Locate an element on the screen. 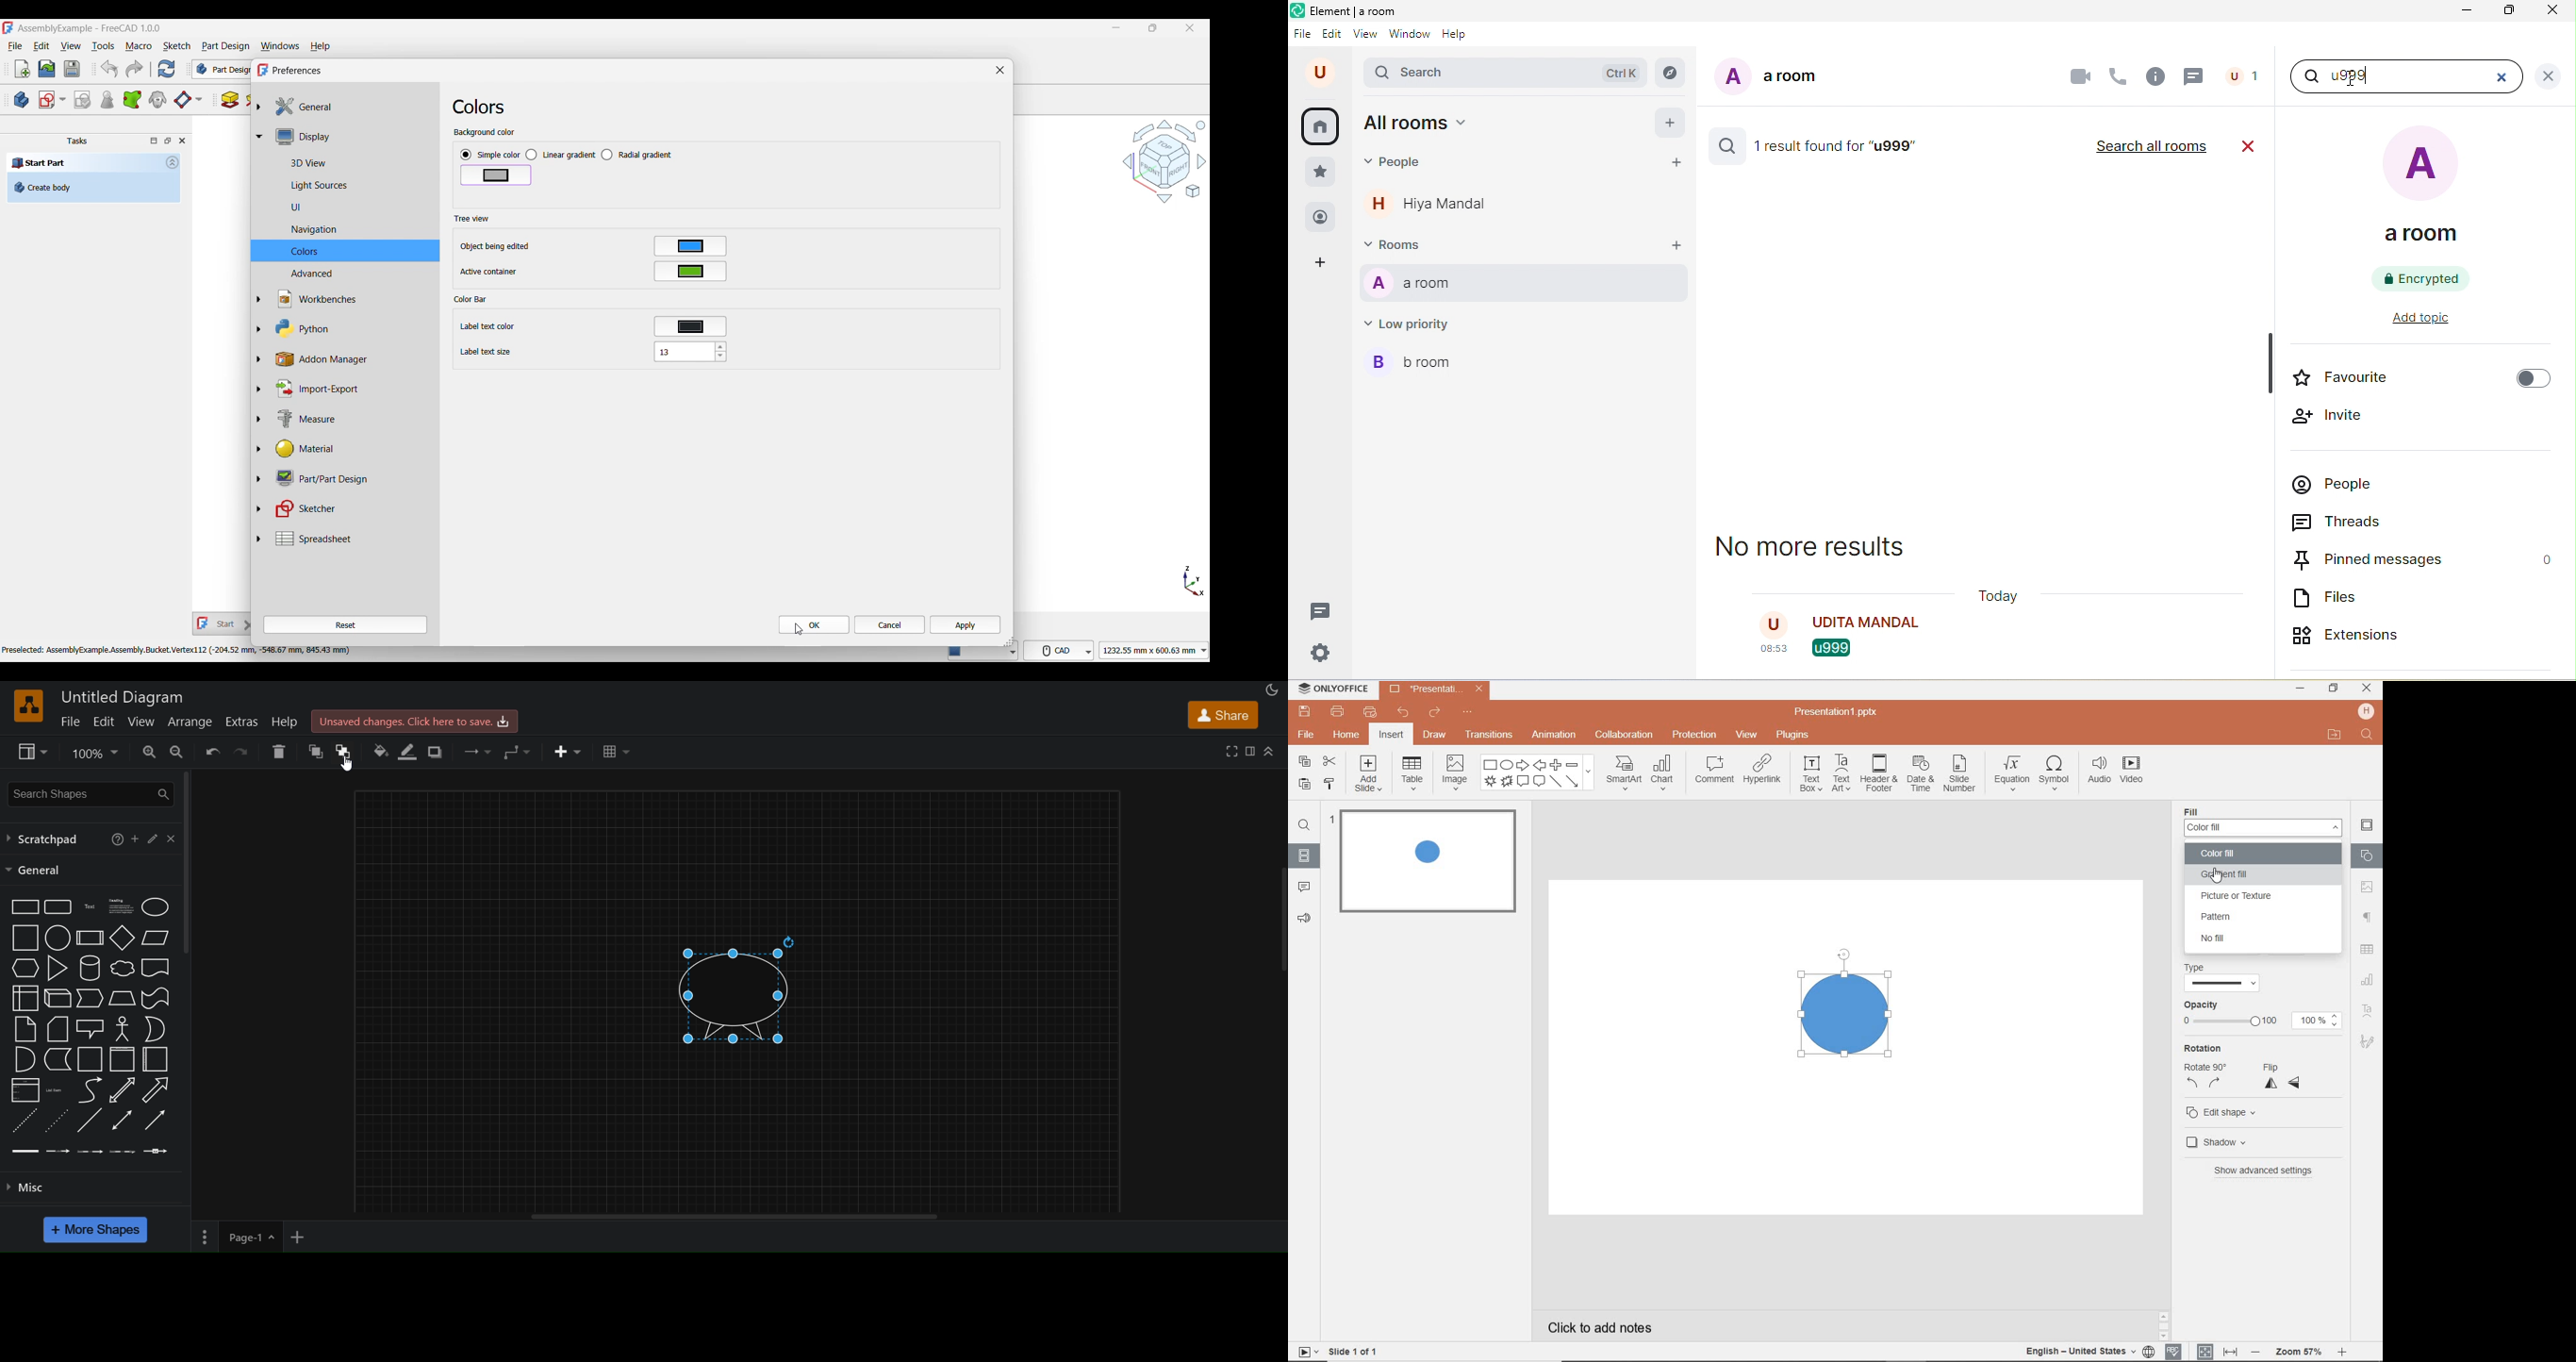  Show in smaller tab is located at coordinates (1154, 28).